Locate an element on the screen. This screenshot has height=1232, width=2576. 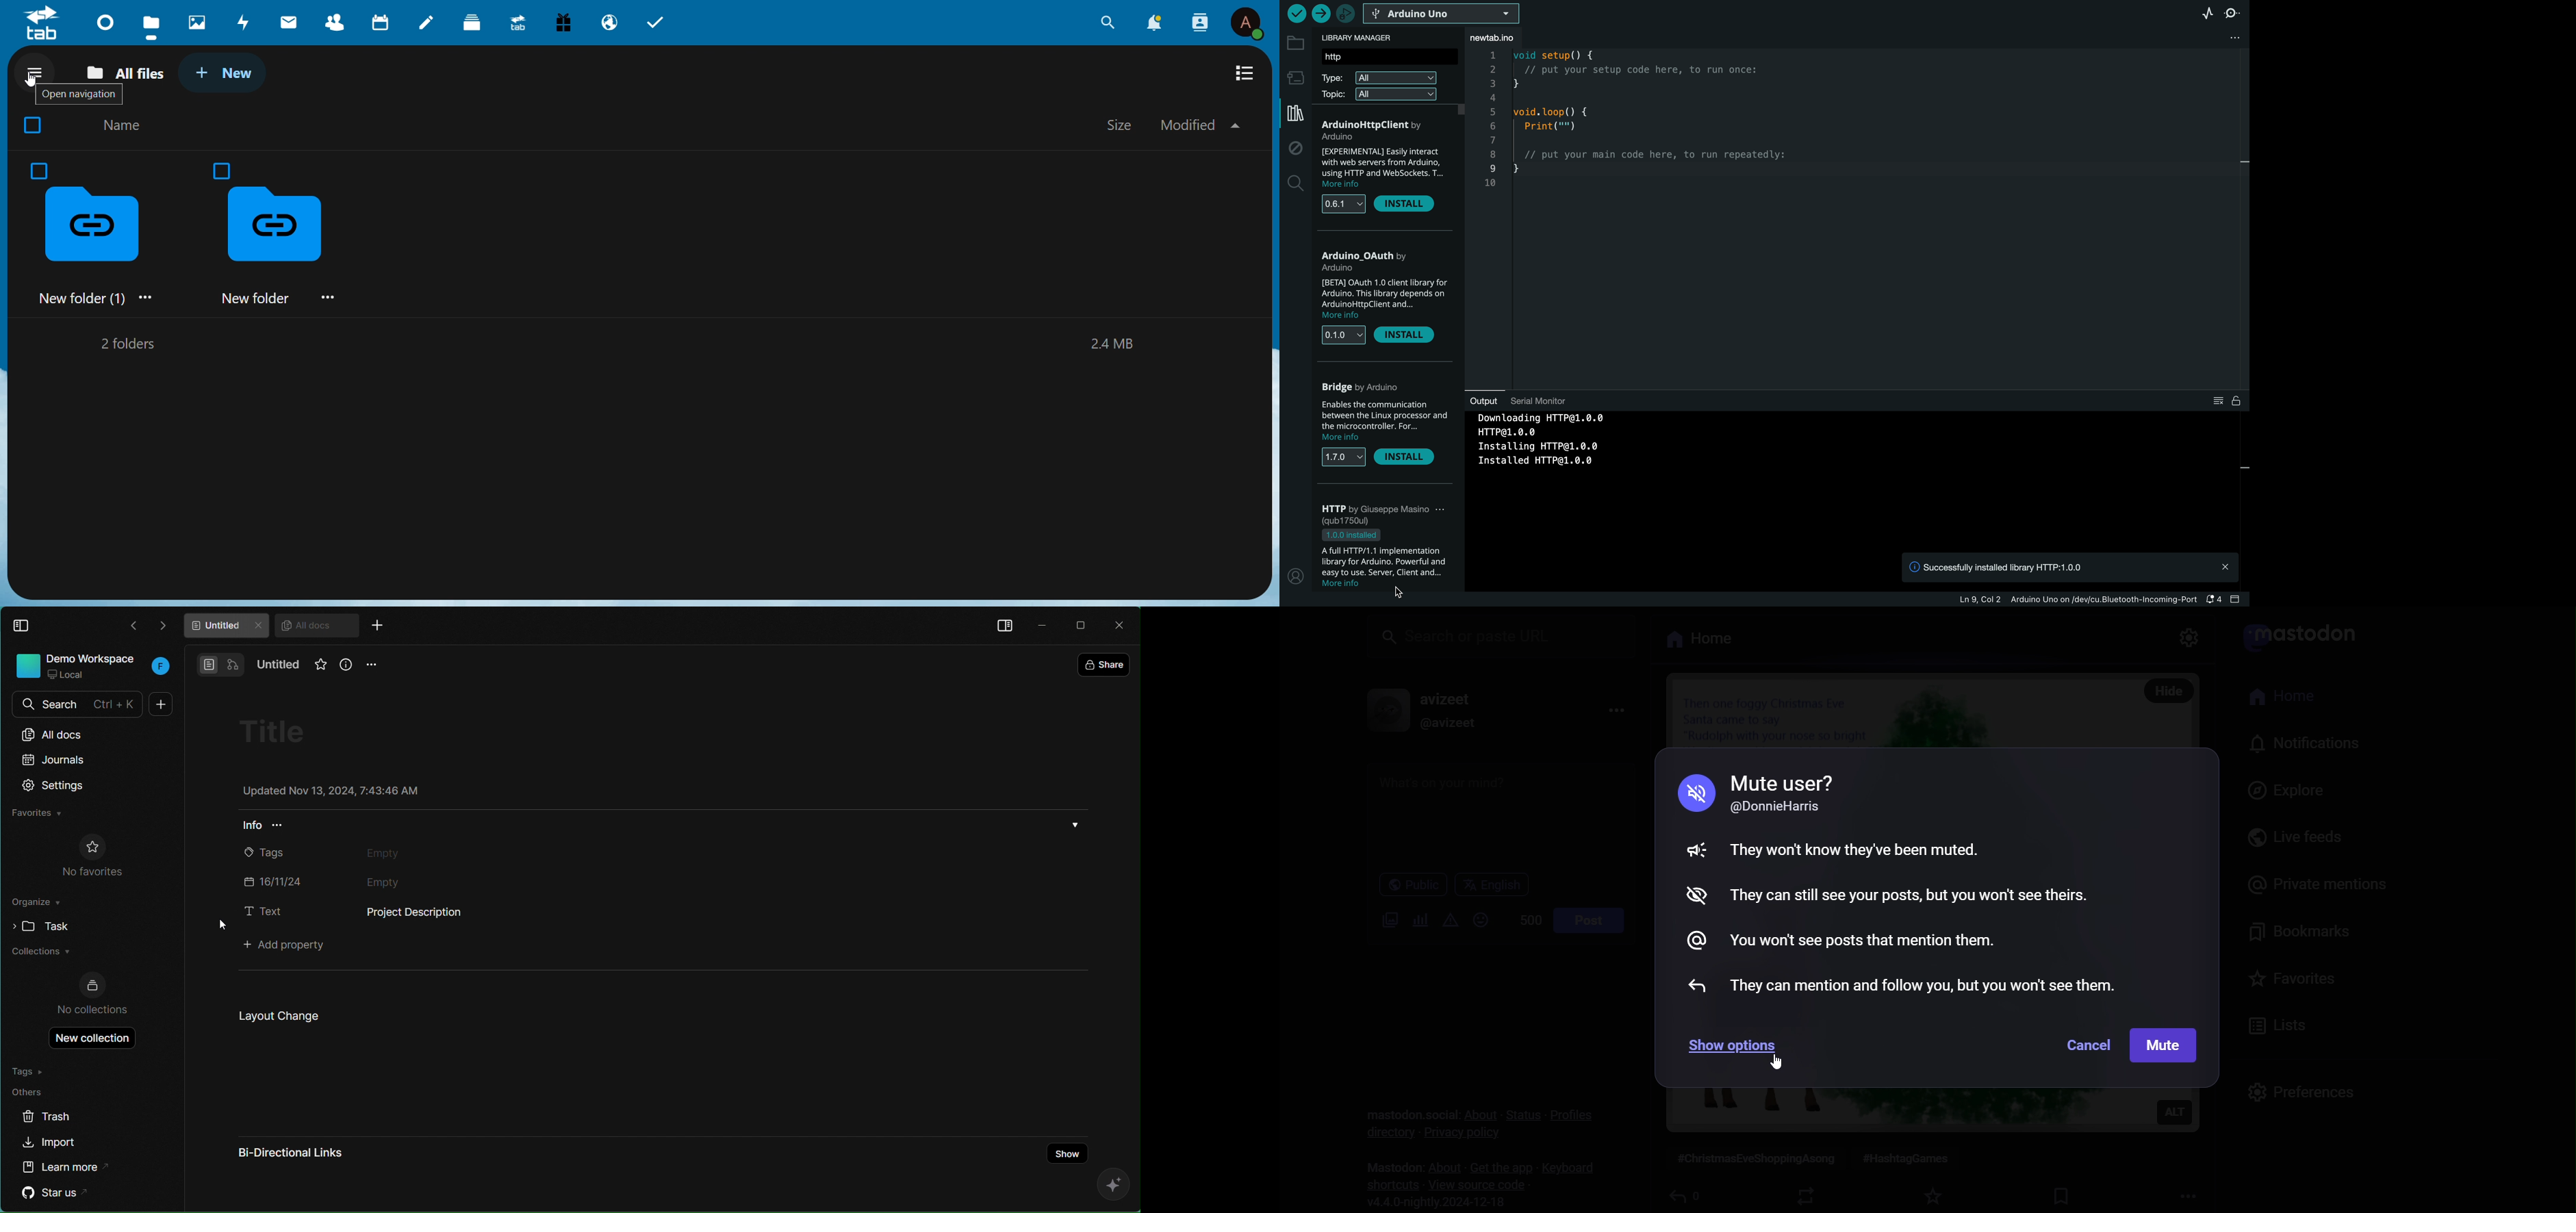
actiivity is located at coordinates (245, 21).